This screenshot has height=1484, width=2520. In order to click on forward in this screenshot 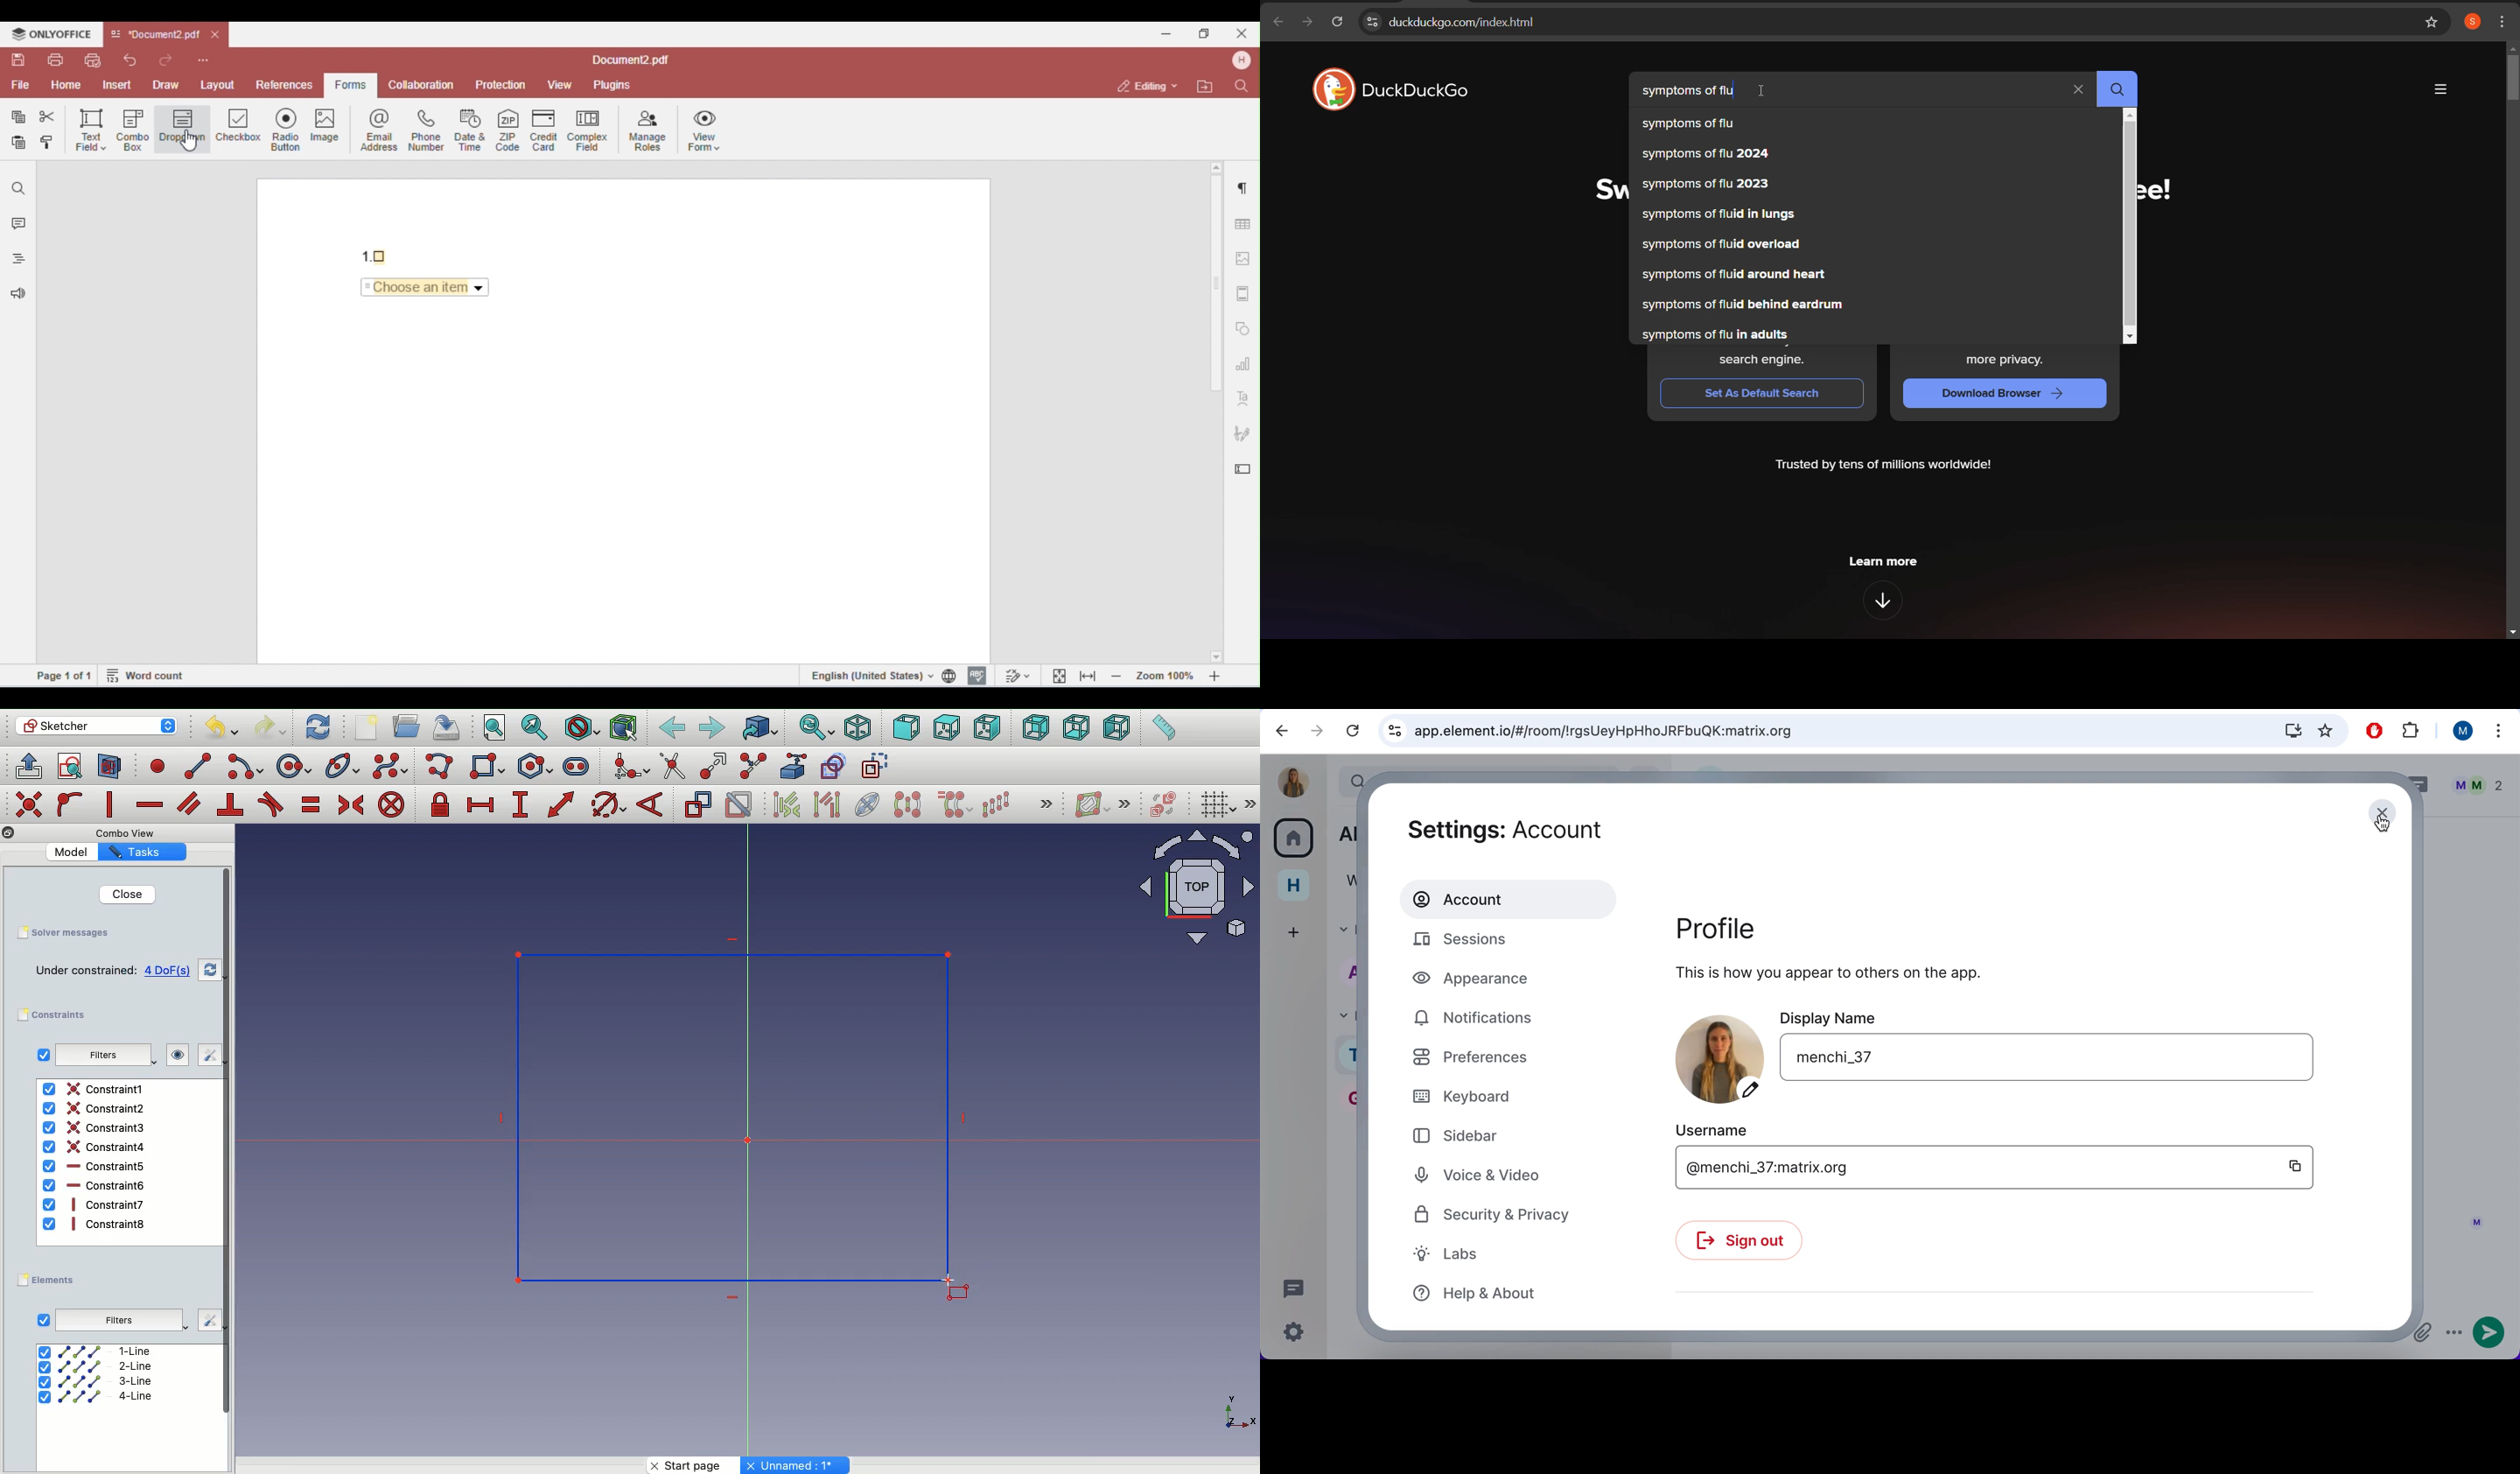, I will do `click(1316, 732)`.